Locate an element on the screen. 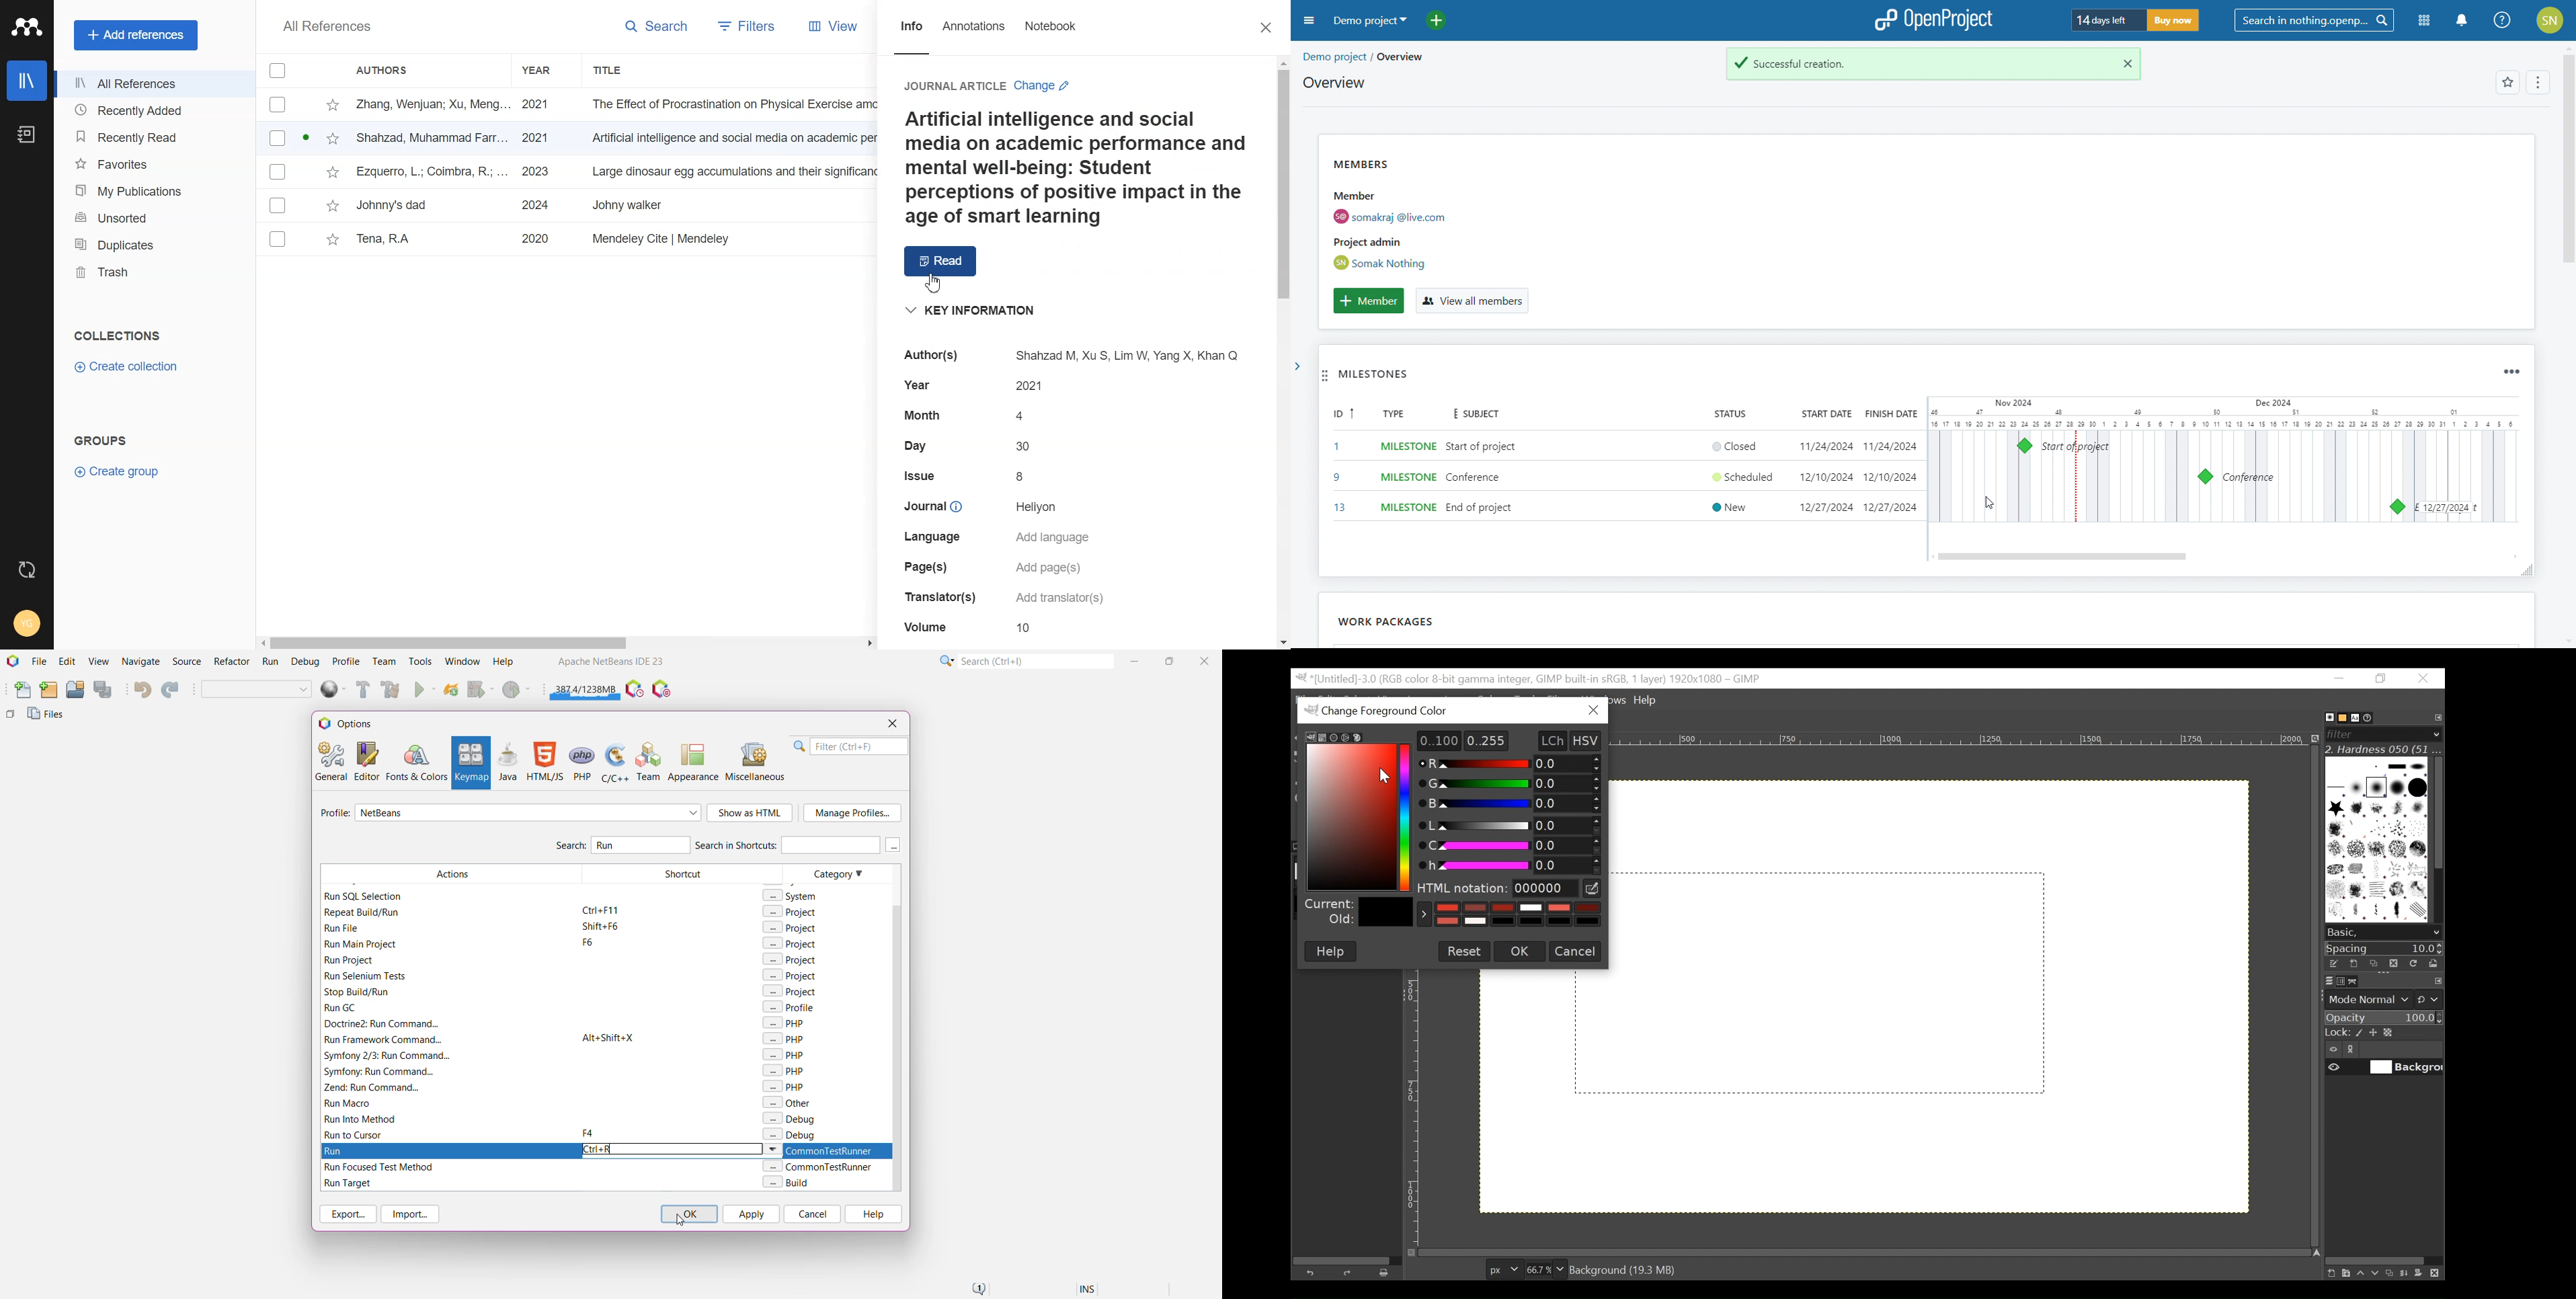 The image size is (2576, 1316). Create Group is located at coordinates (123, 473).